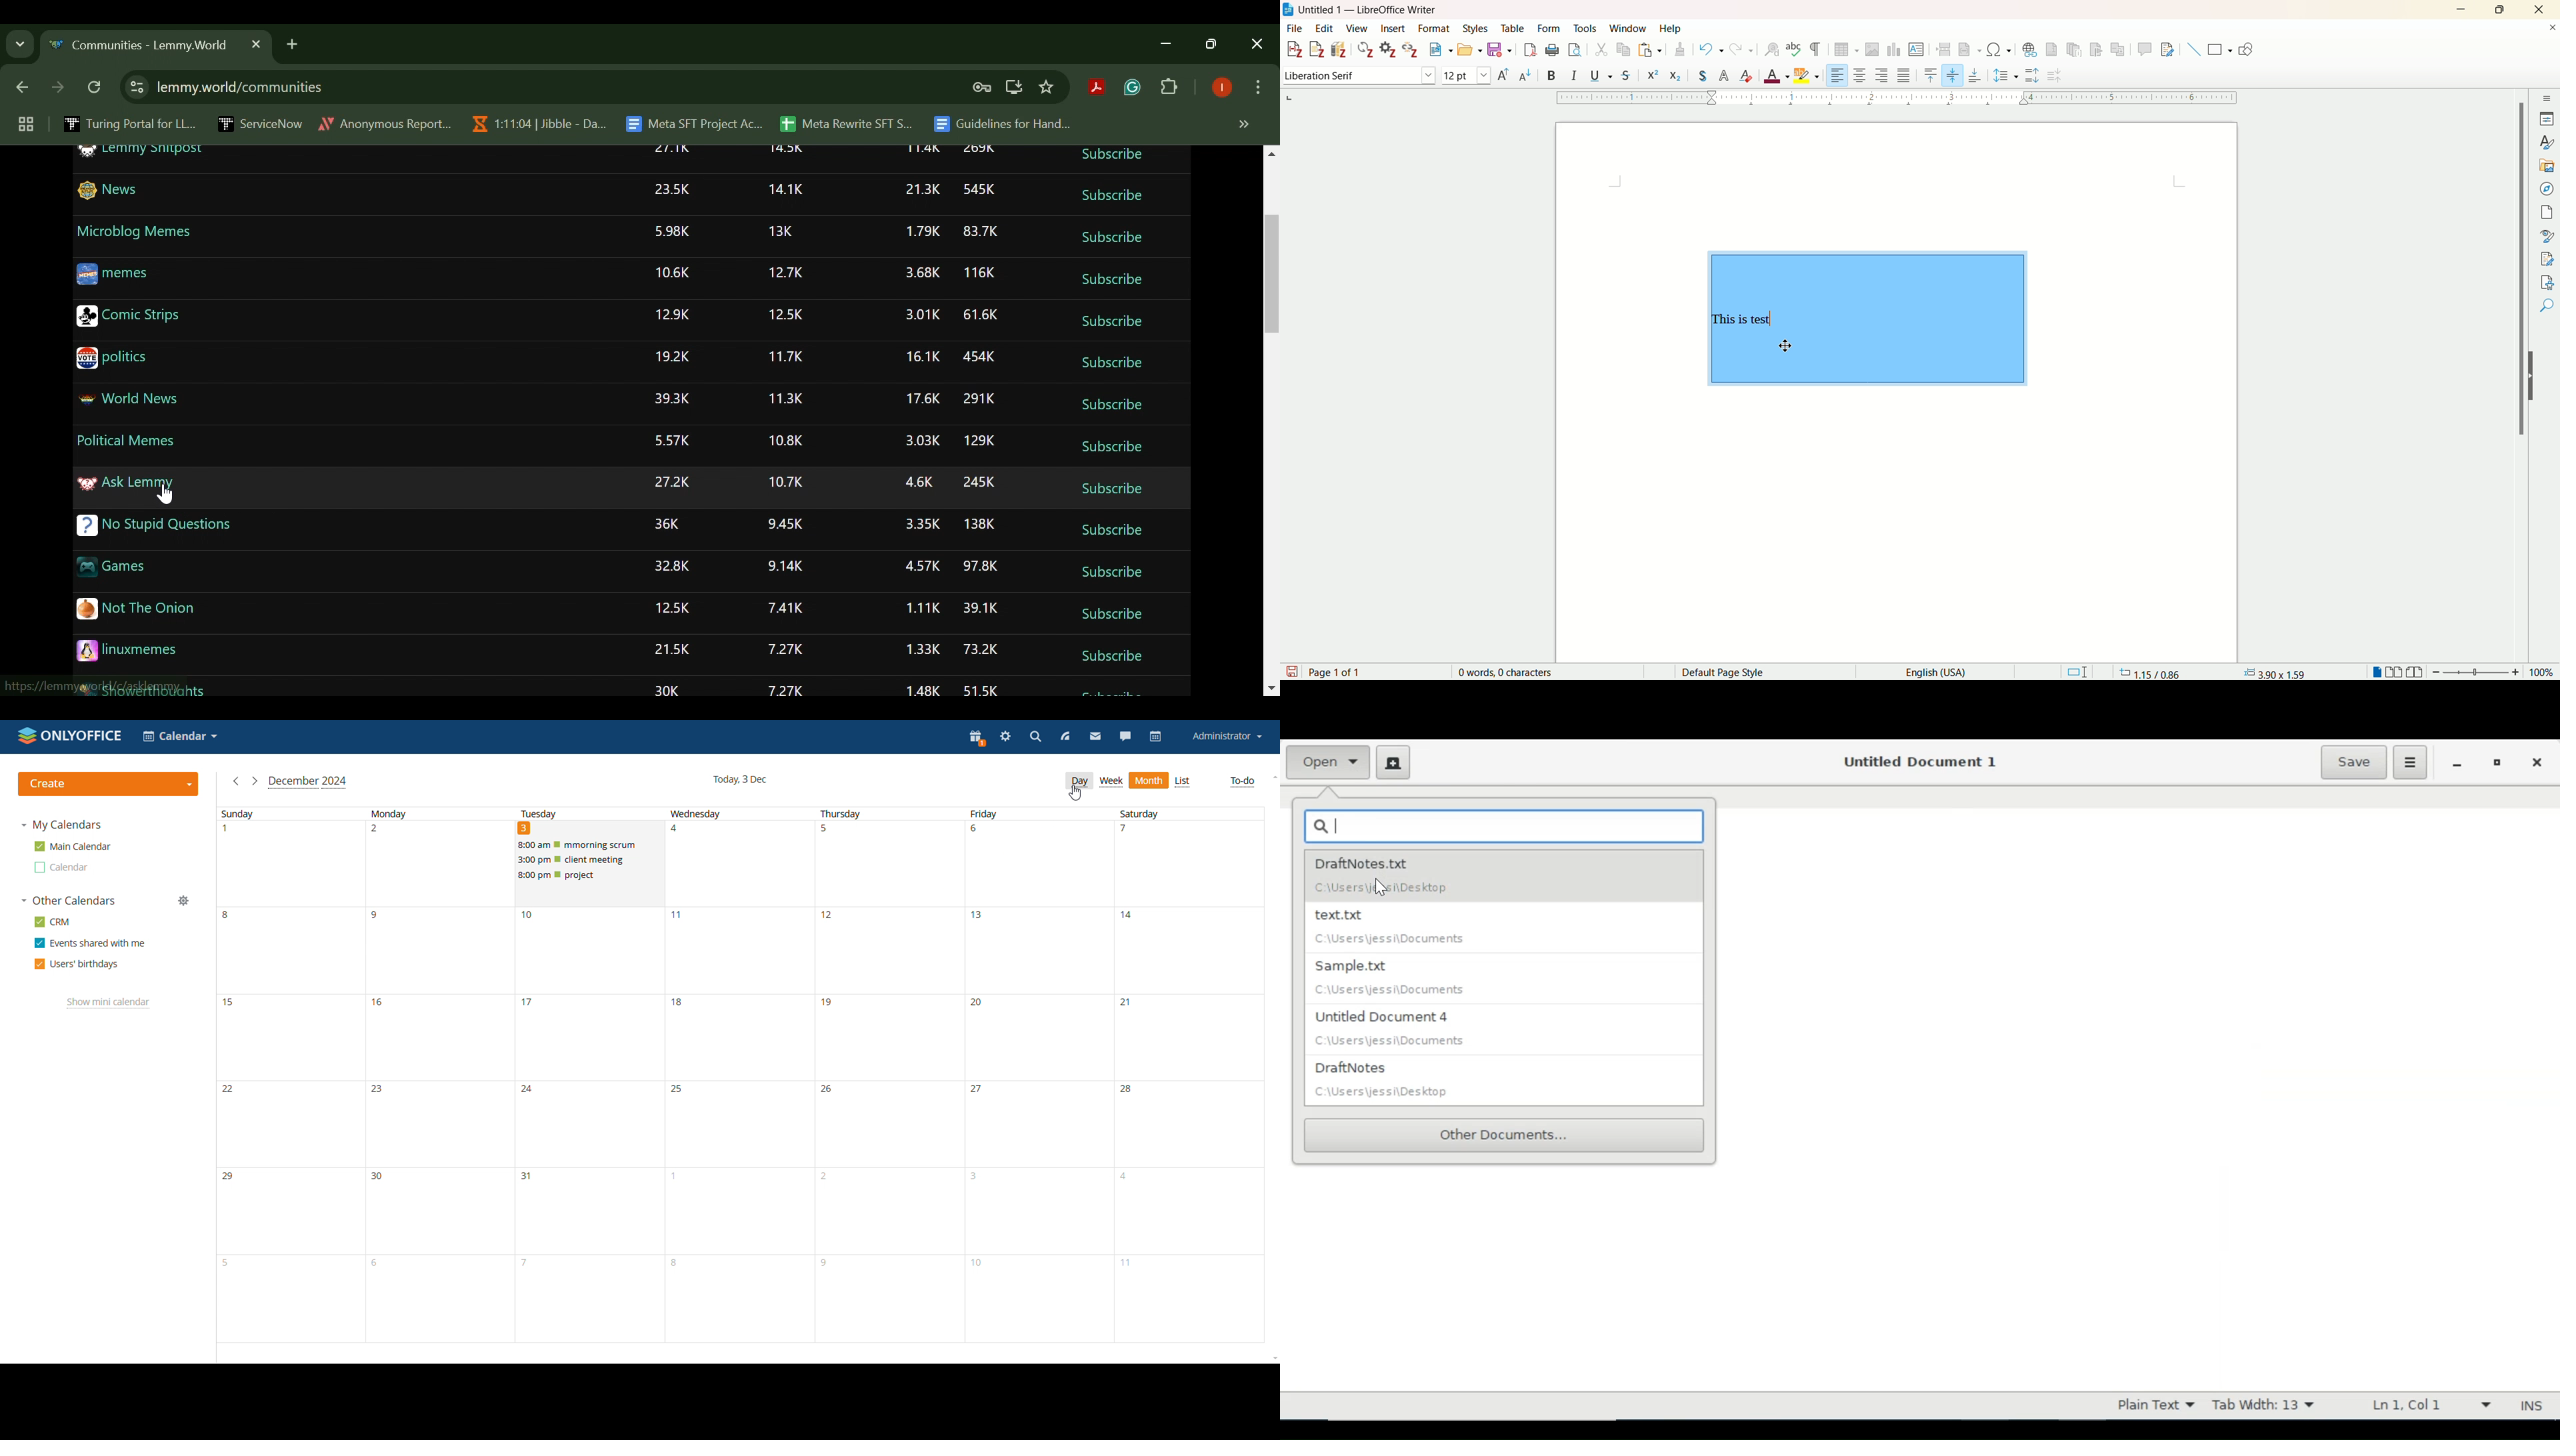 The image size is (2576, 1456). What do you see at coordinates (1329, 761) in the screenshot?
I see `Open` at bounding box center [1329, 761].